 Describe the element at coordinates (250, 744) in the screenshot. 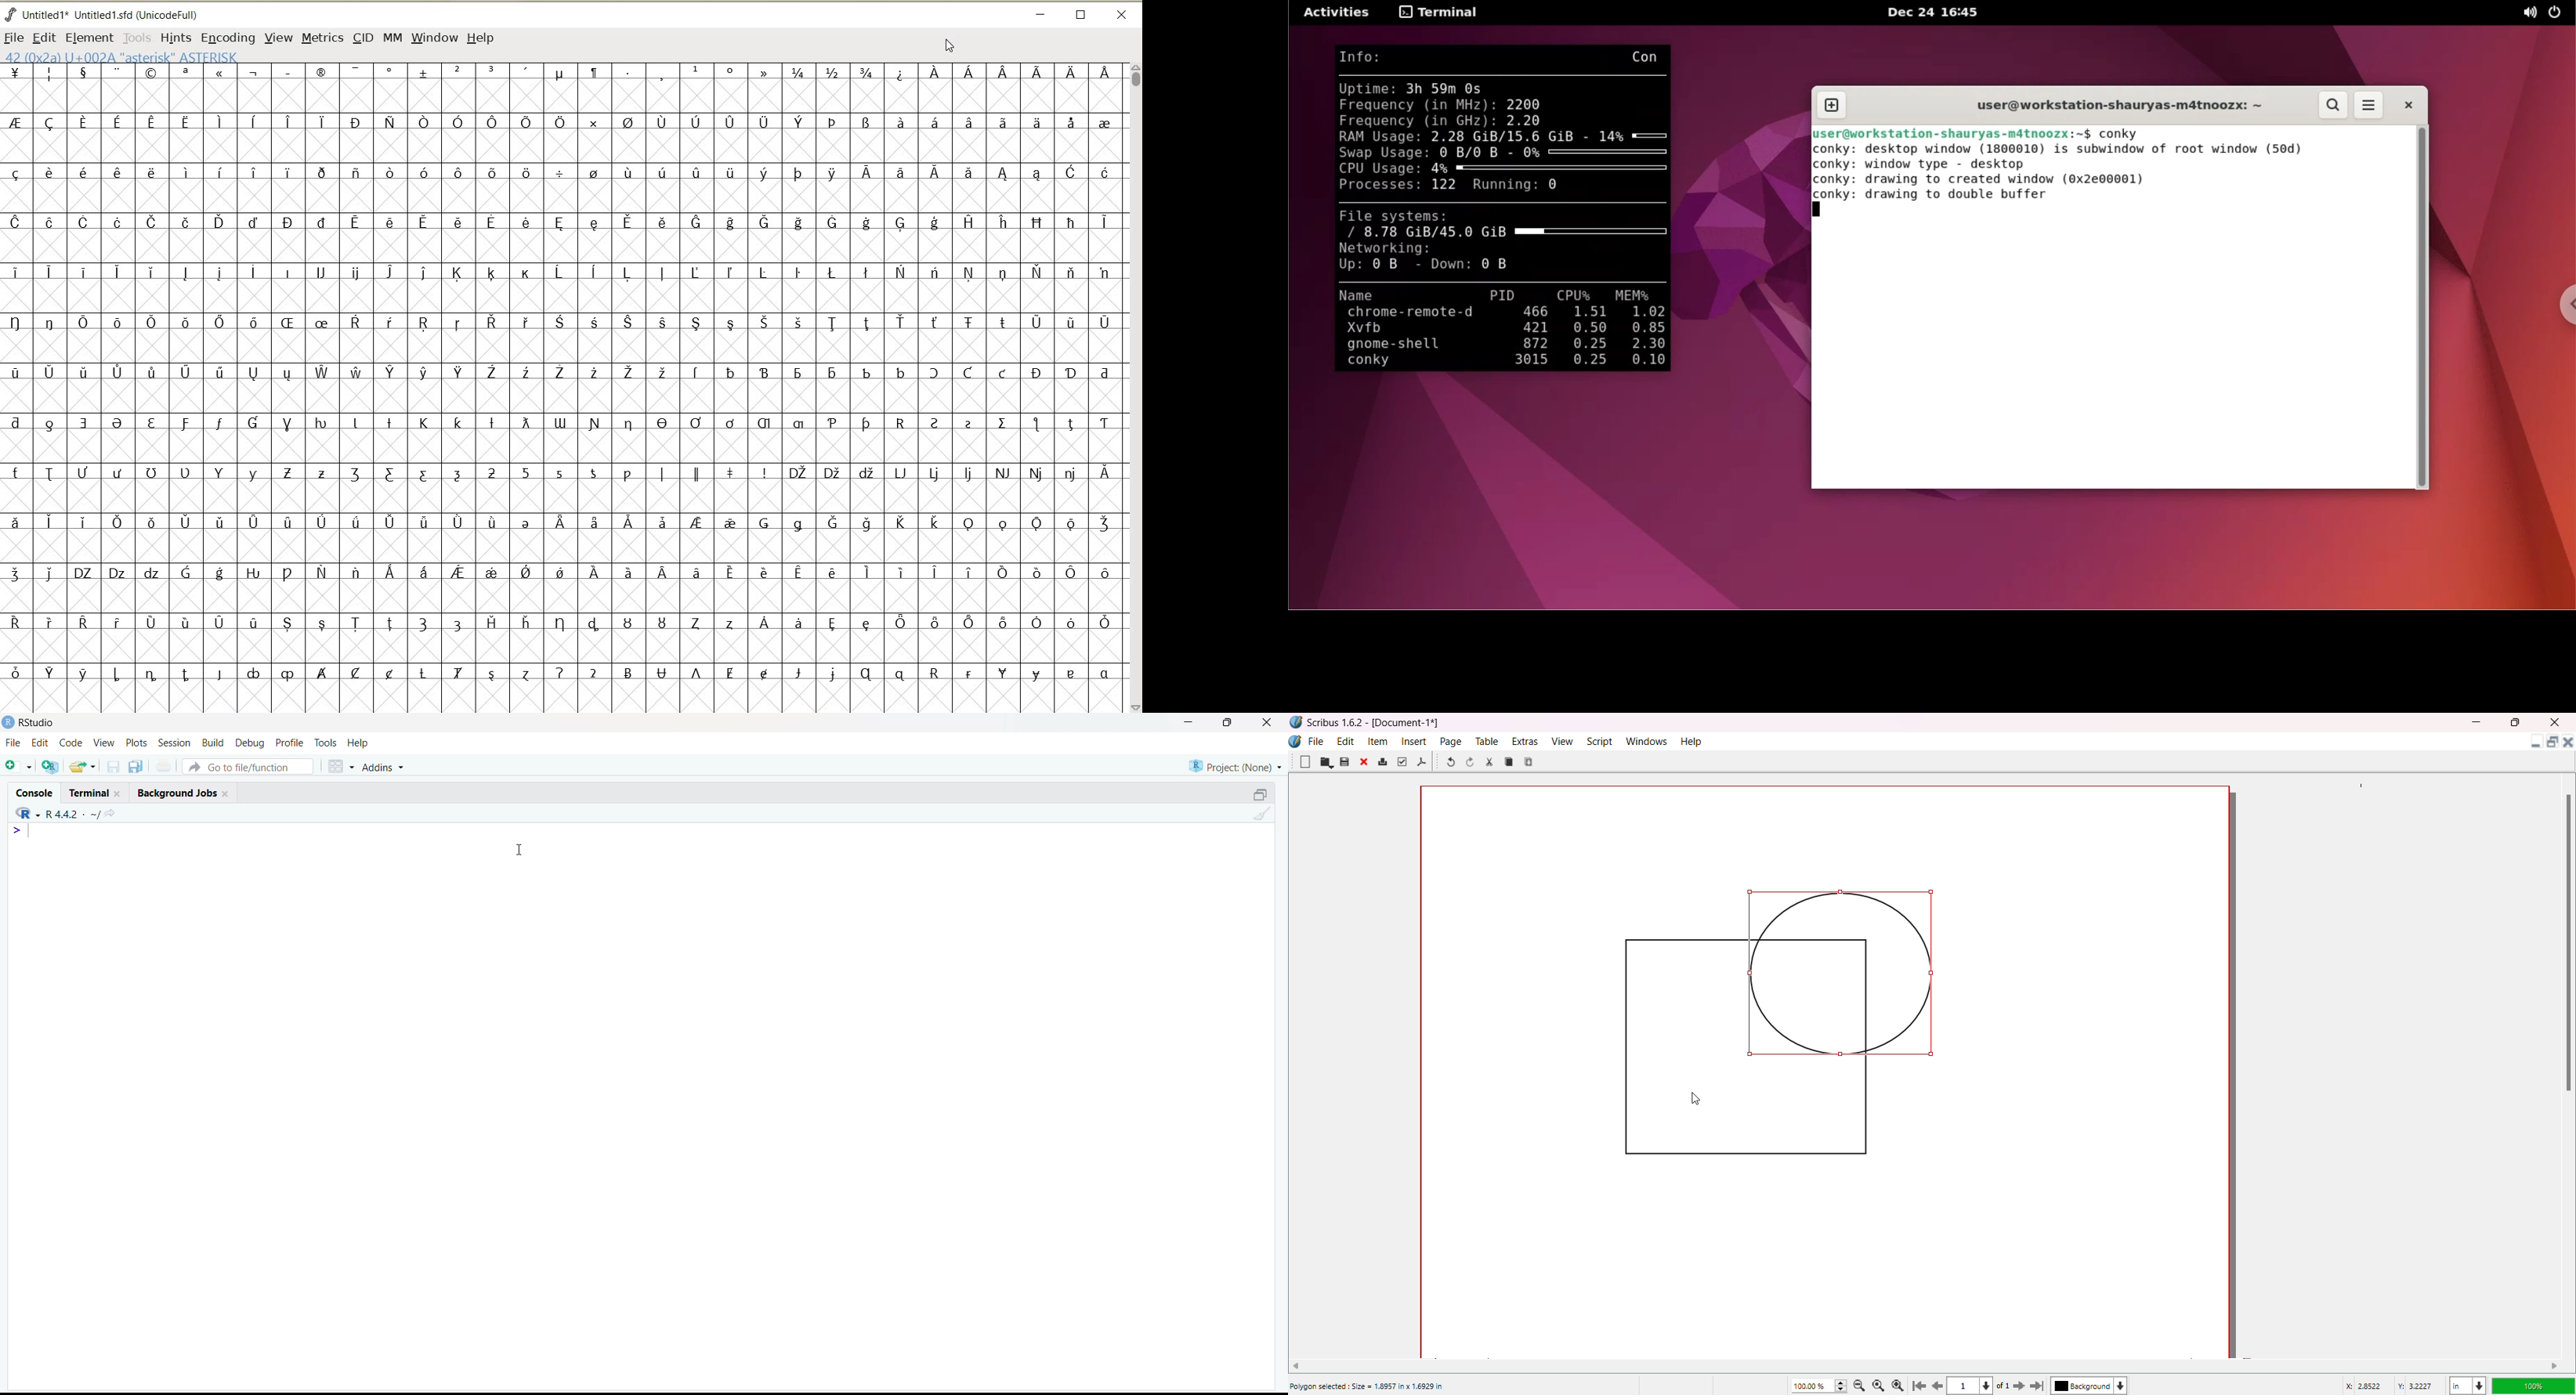

I see `debug` at that location.